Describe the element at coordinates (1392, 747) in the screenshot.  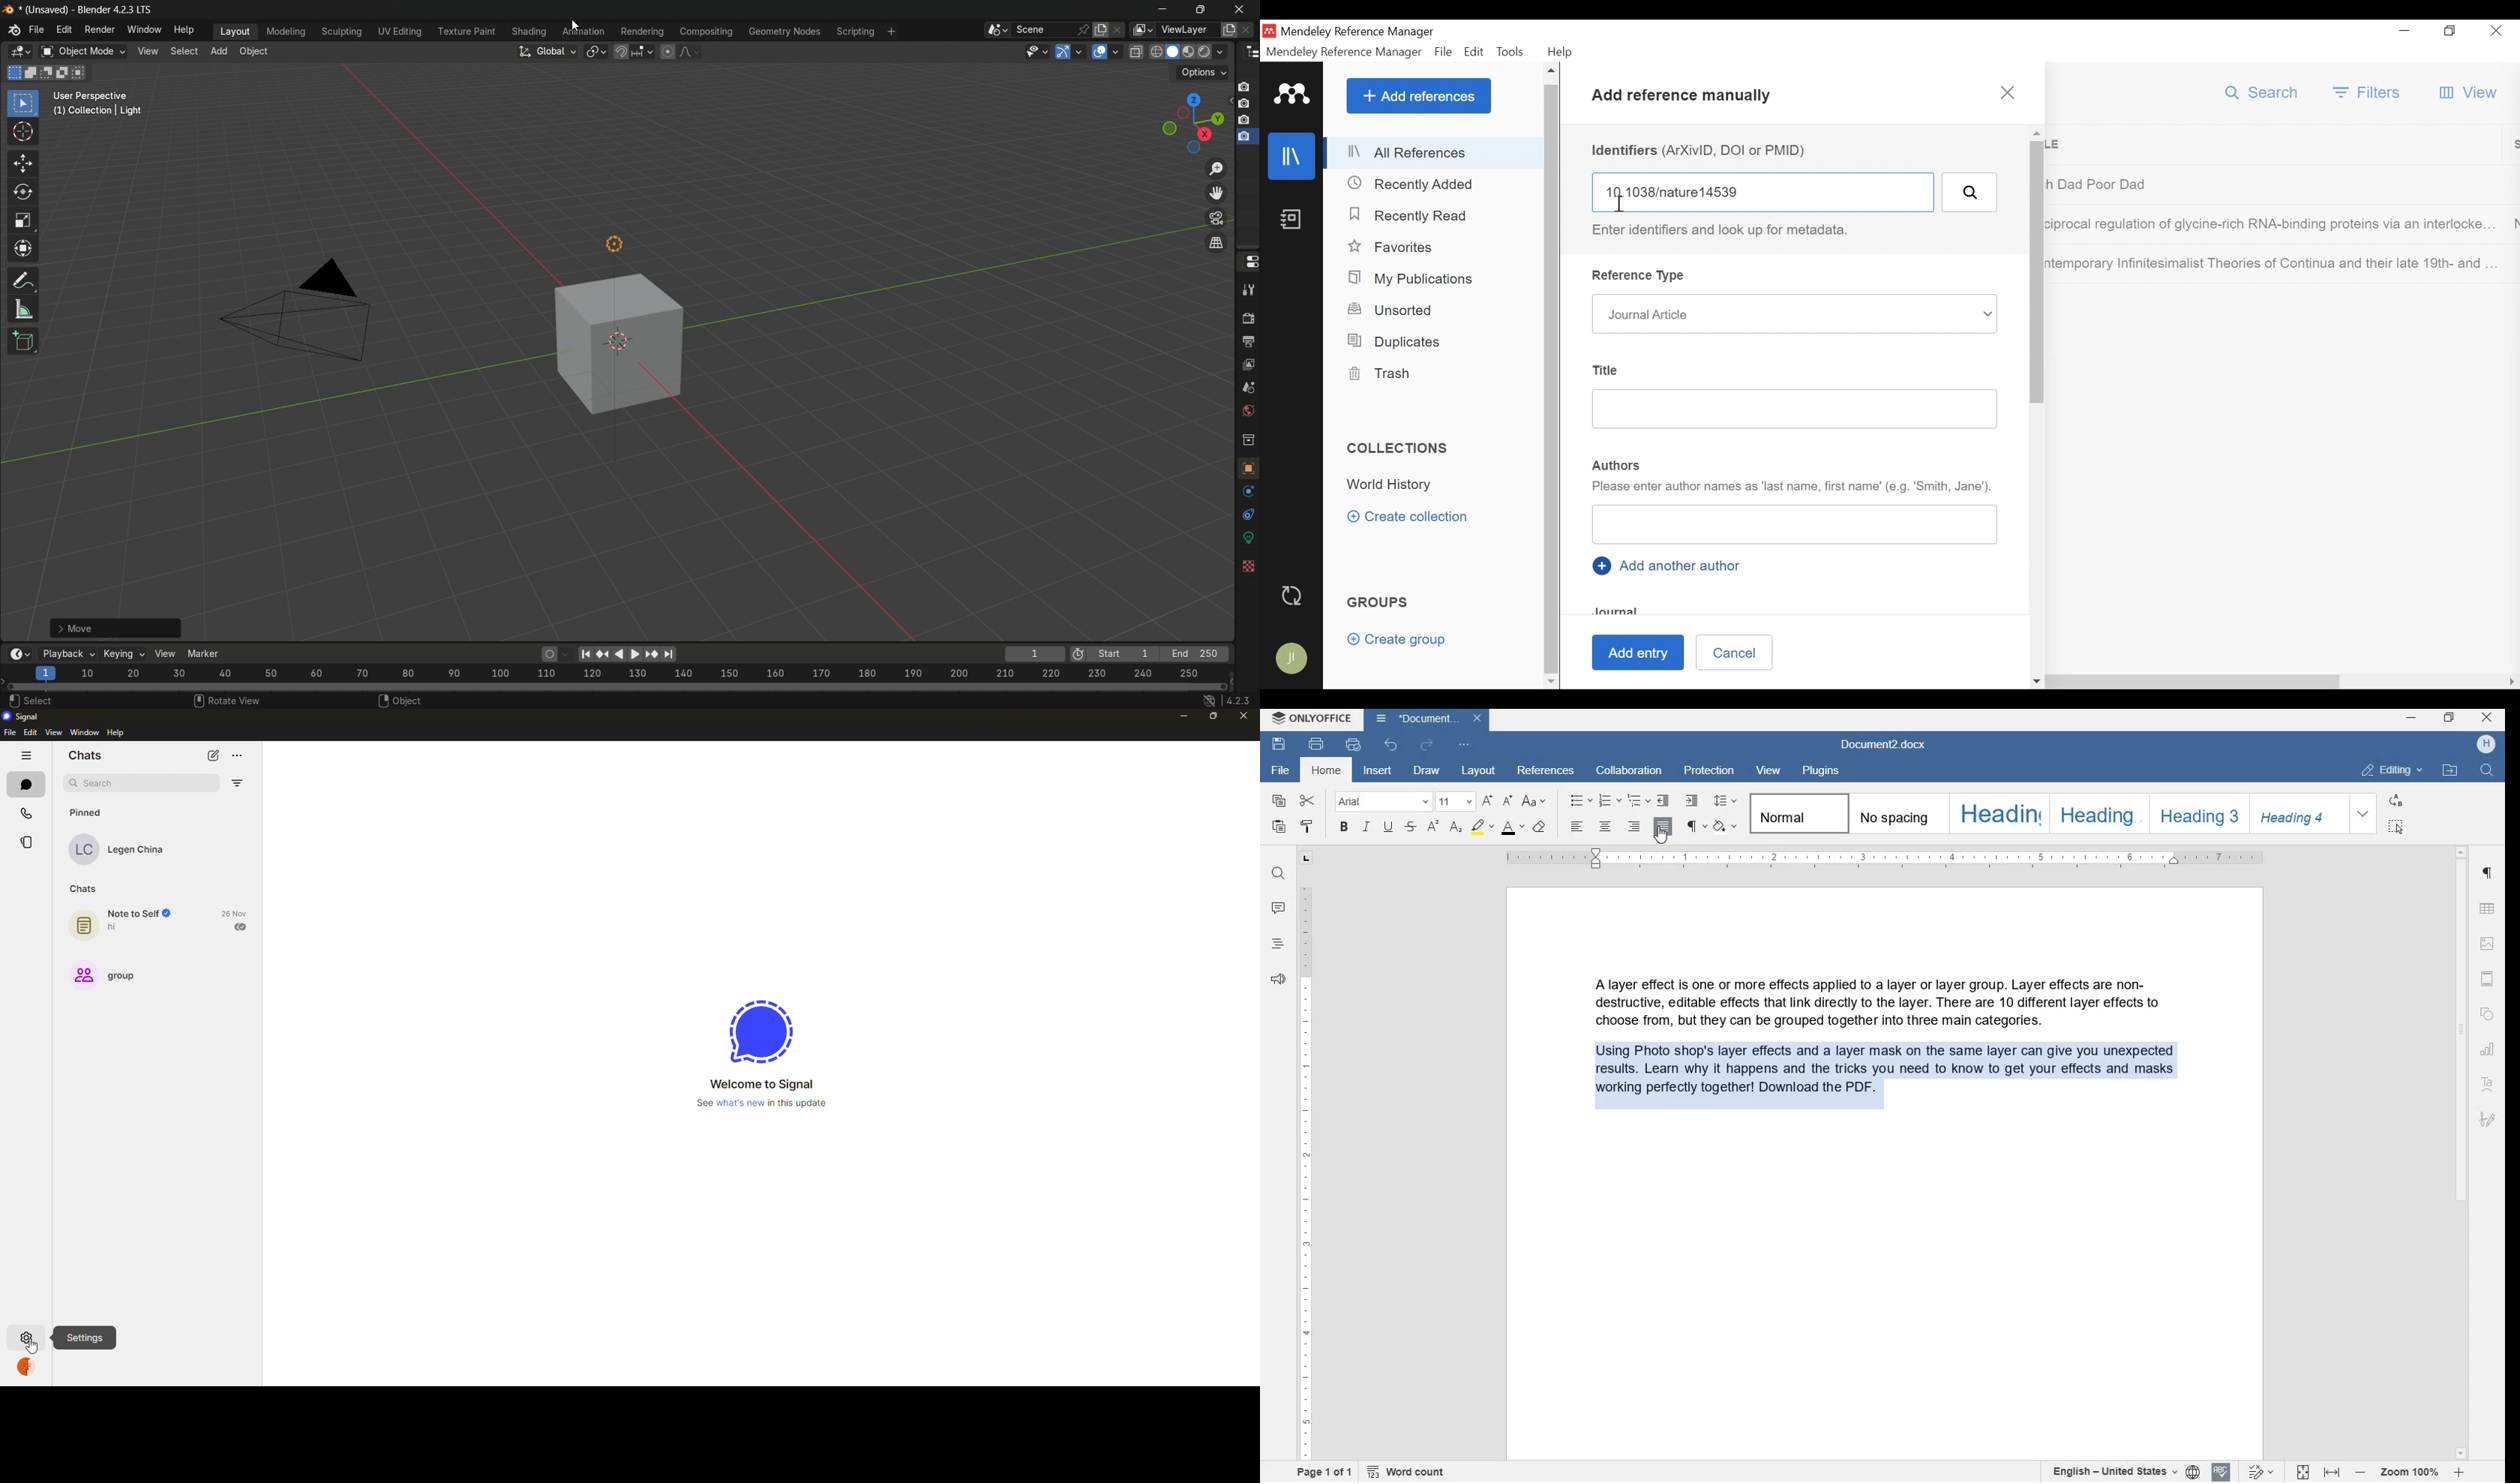
I see `UNDO` at that location.